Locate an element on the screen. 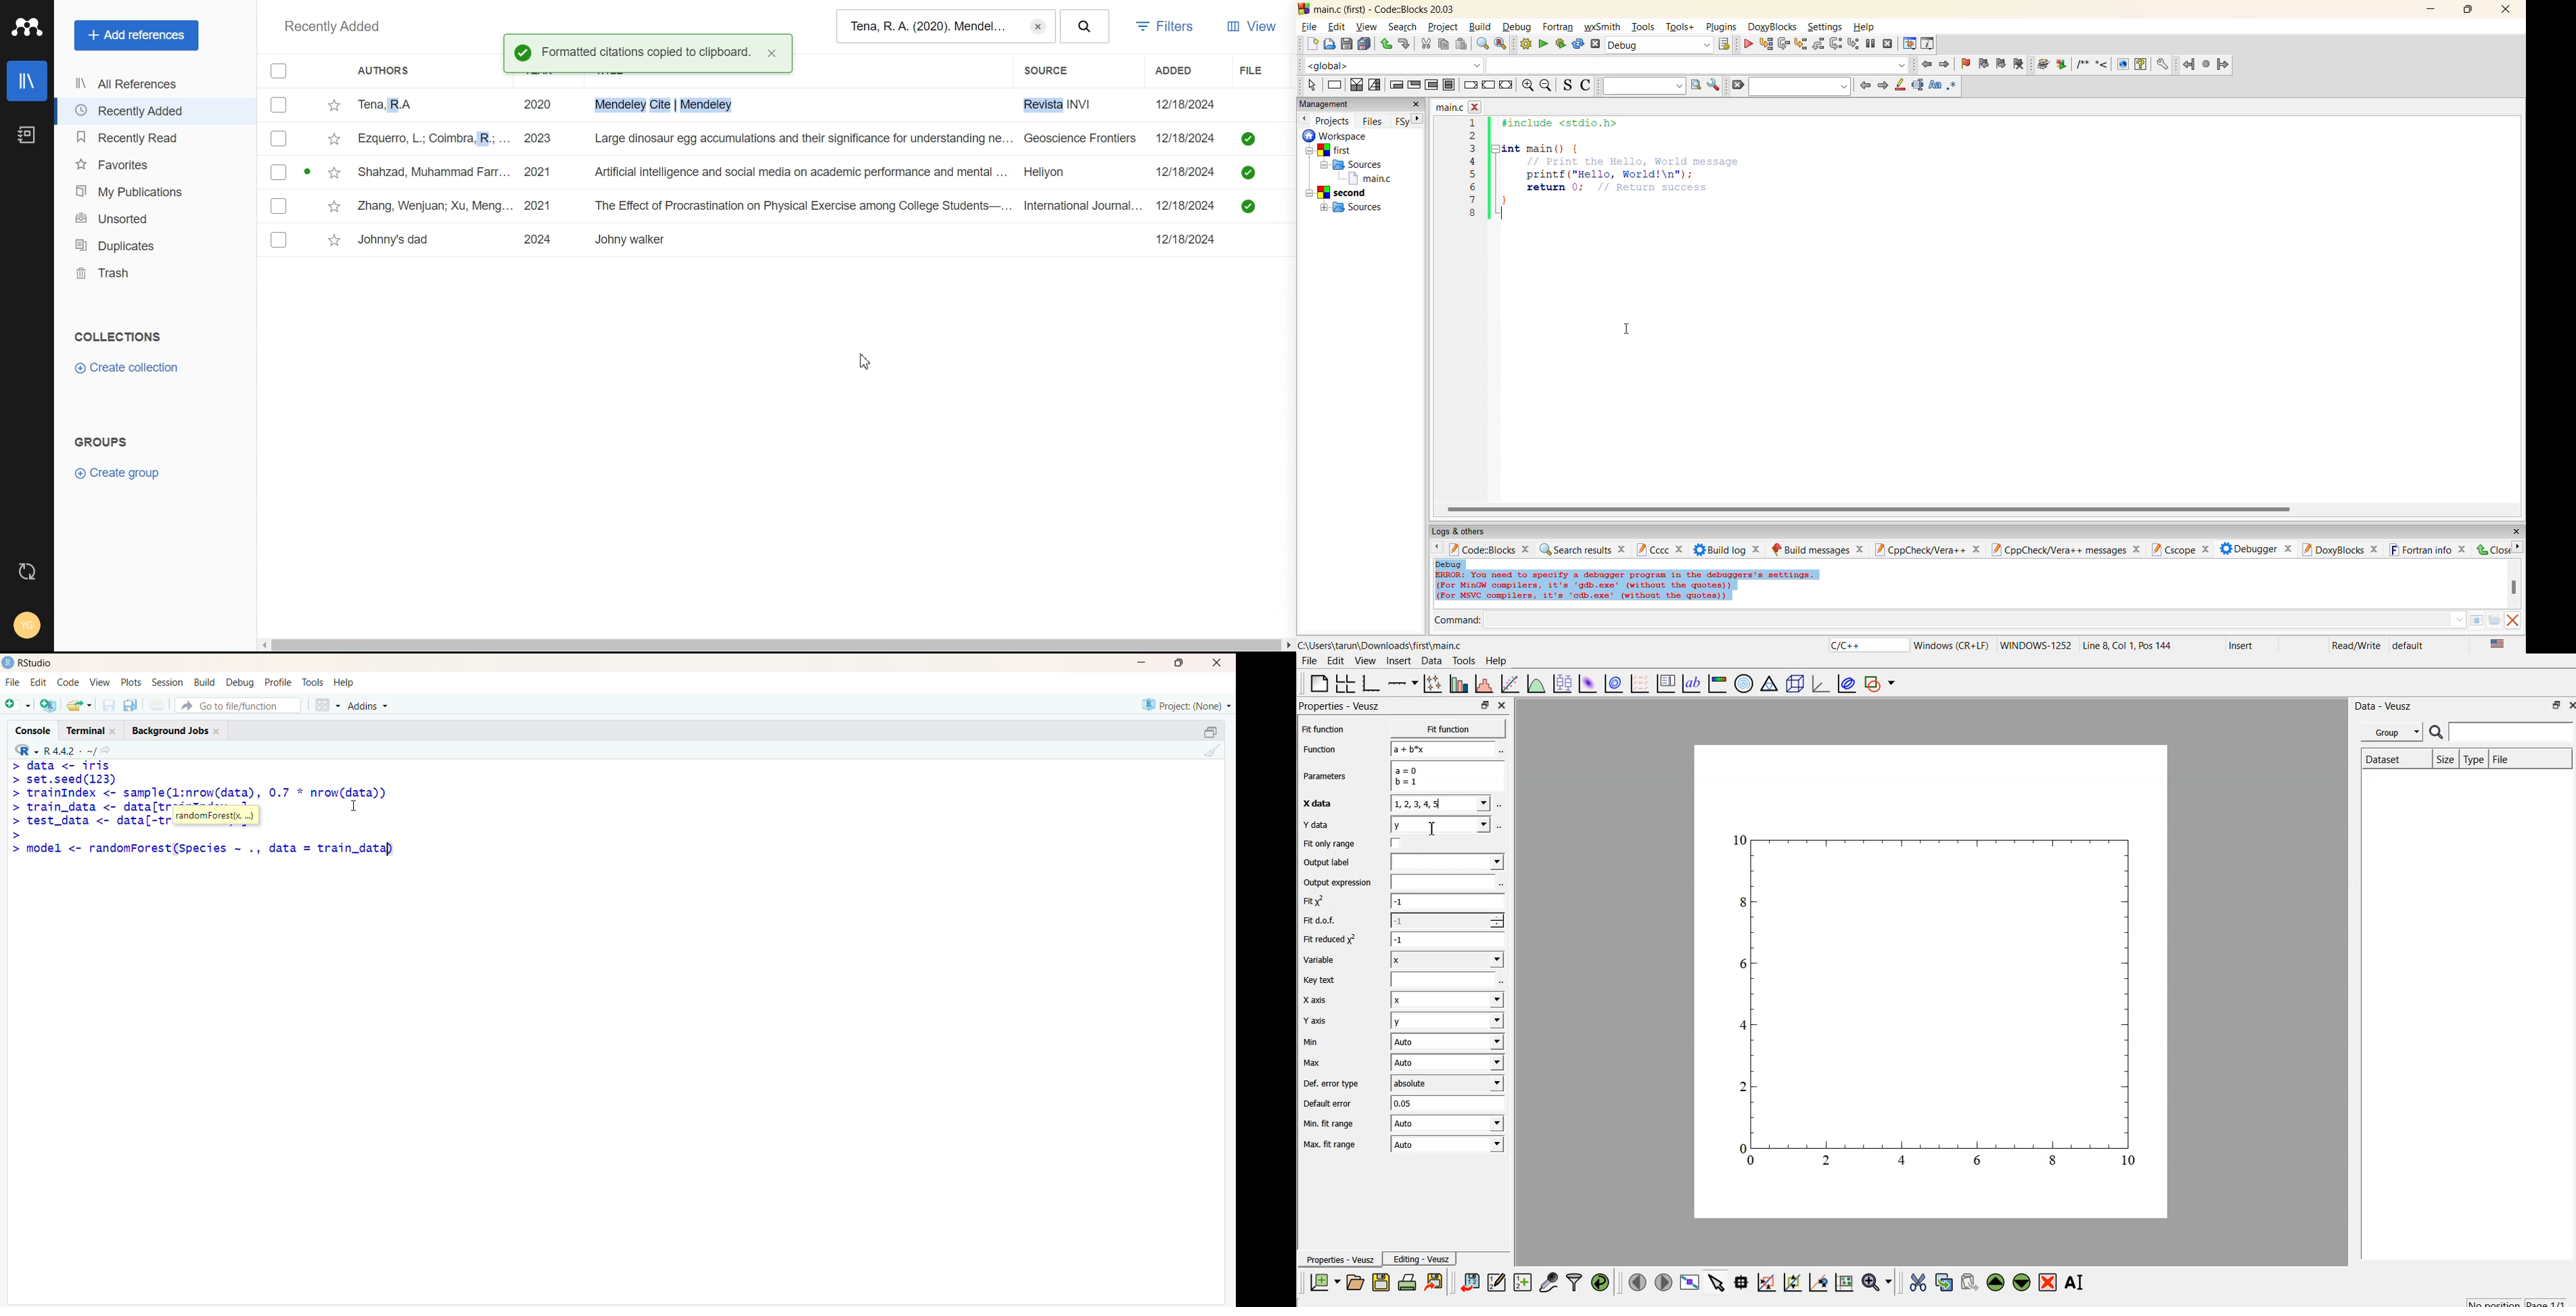 This screenshot has height=1316, width=2576. file is located at coordinates (2528, 758).